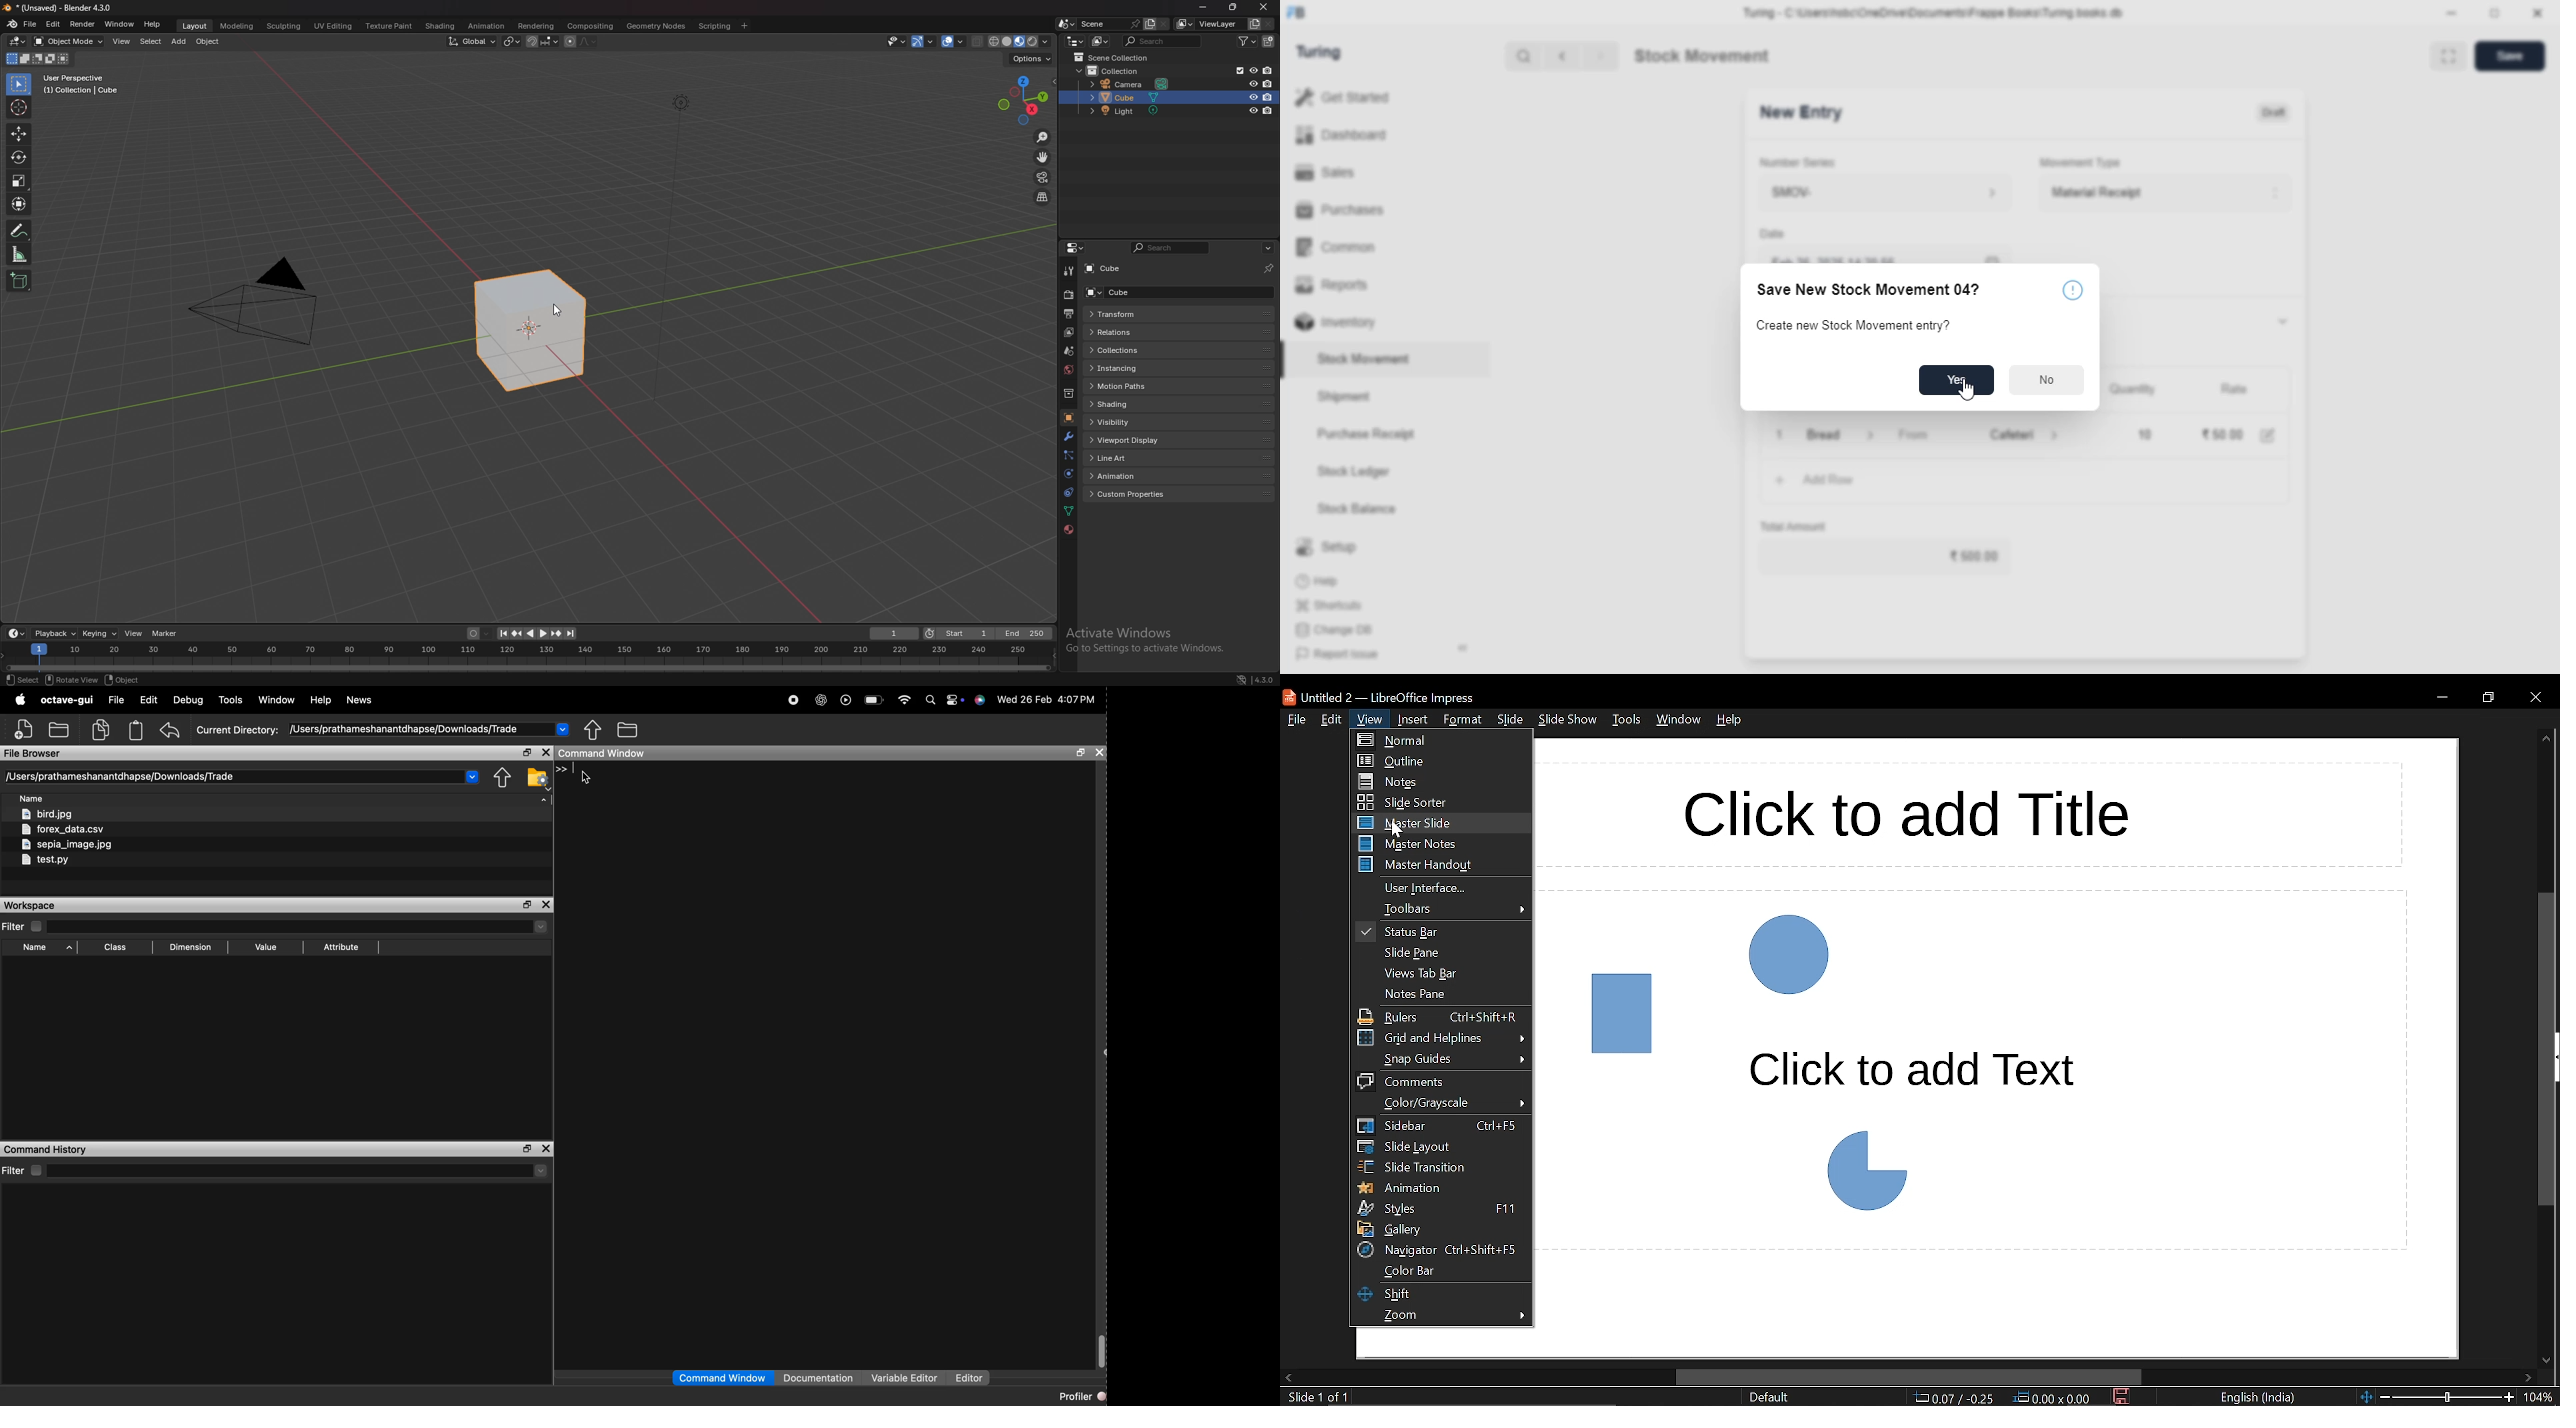 This screenshot has height=1428, width=2576. I want to click on quantity, so click(2133, 390).